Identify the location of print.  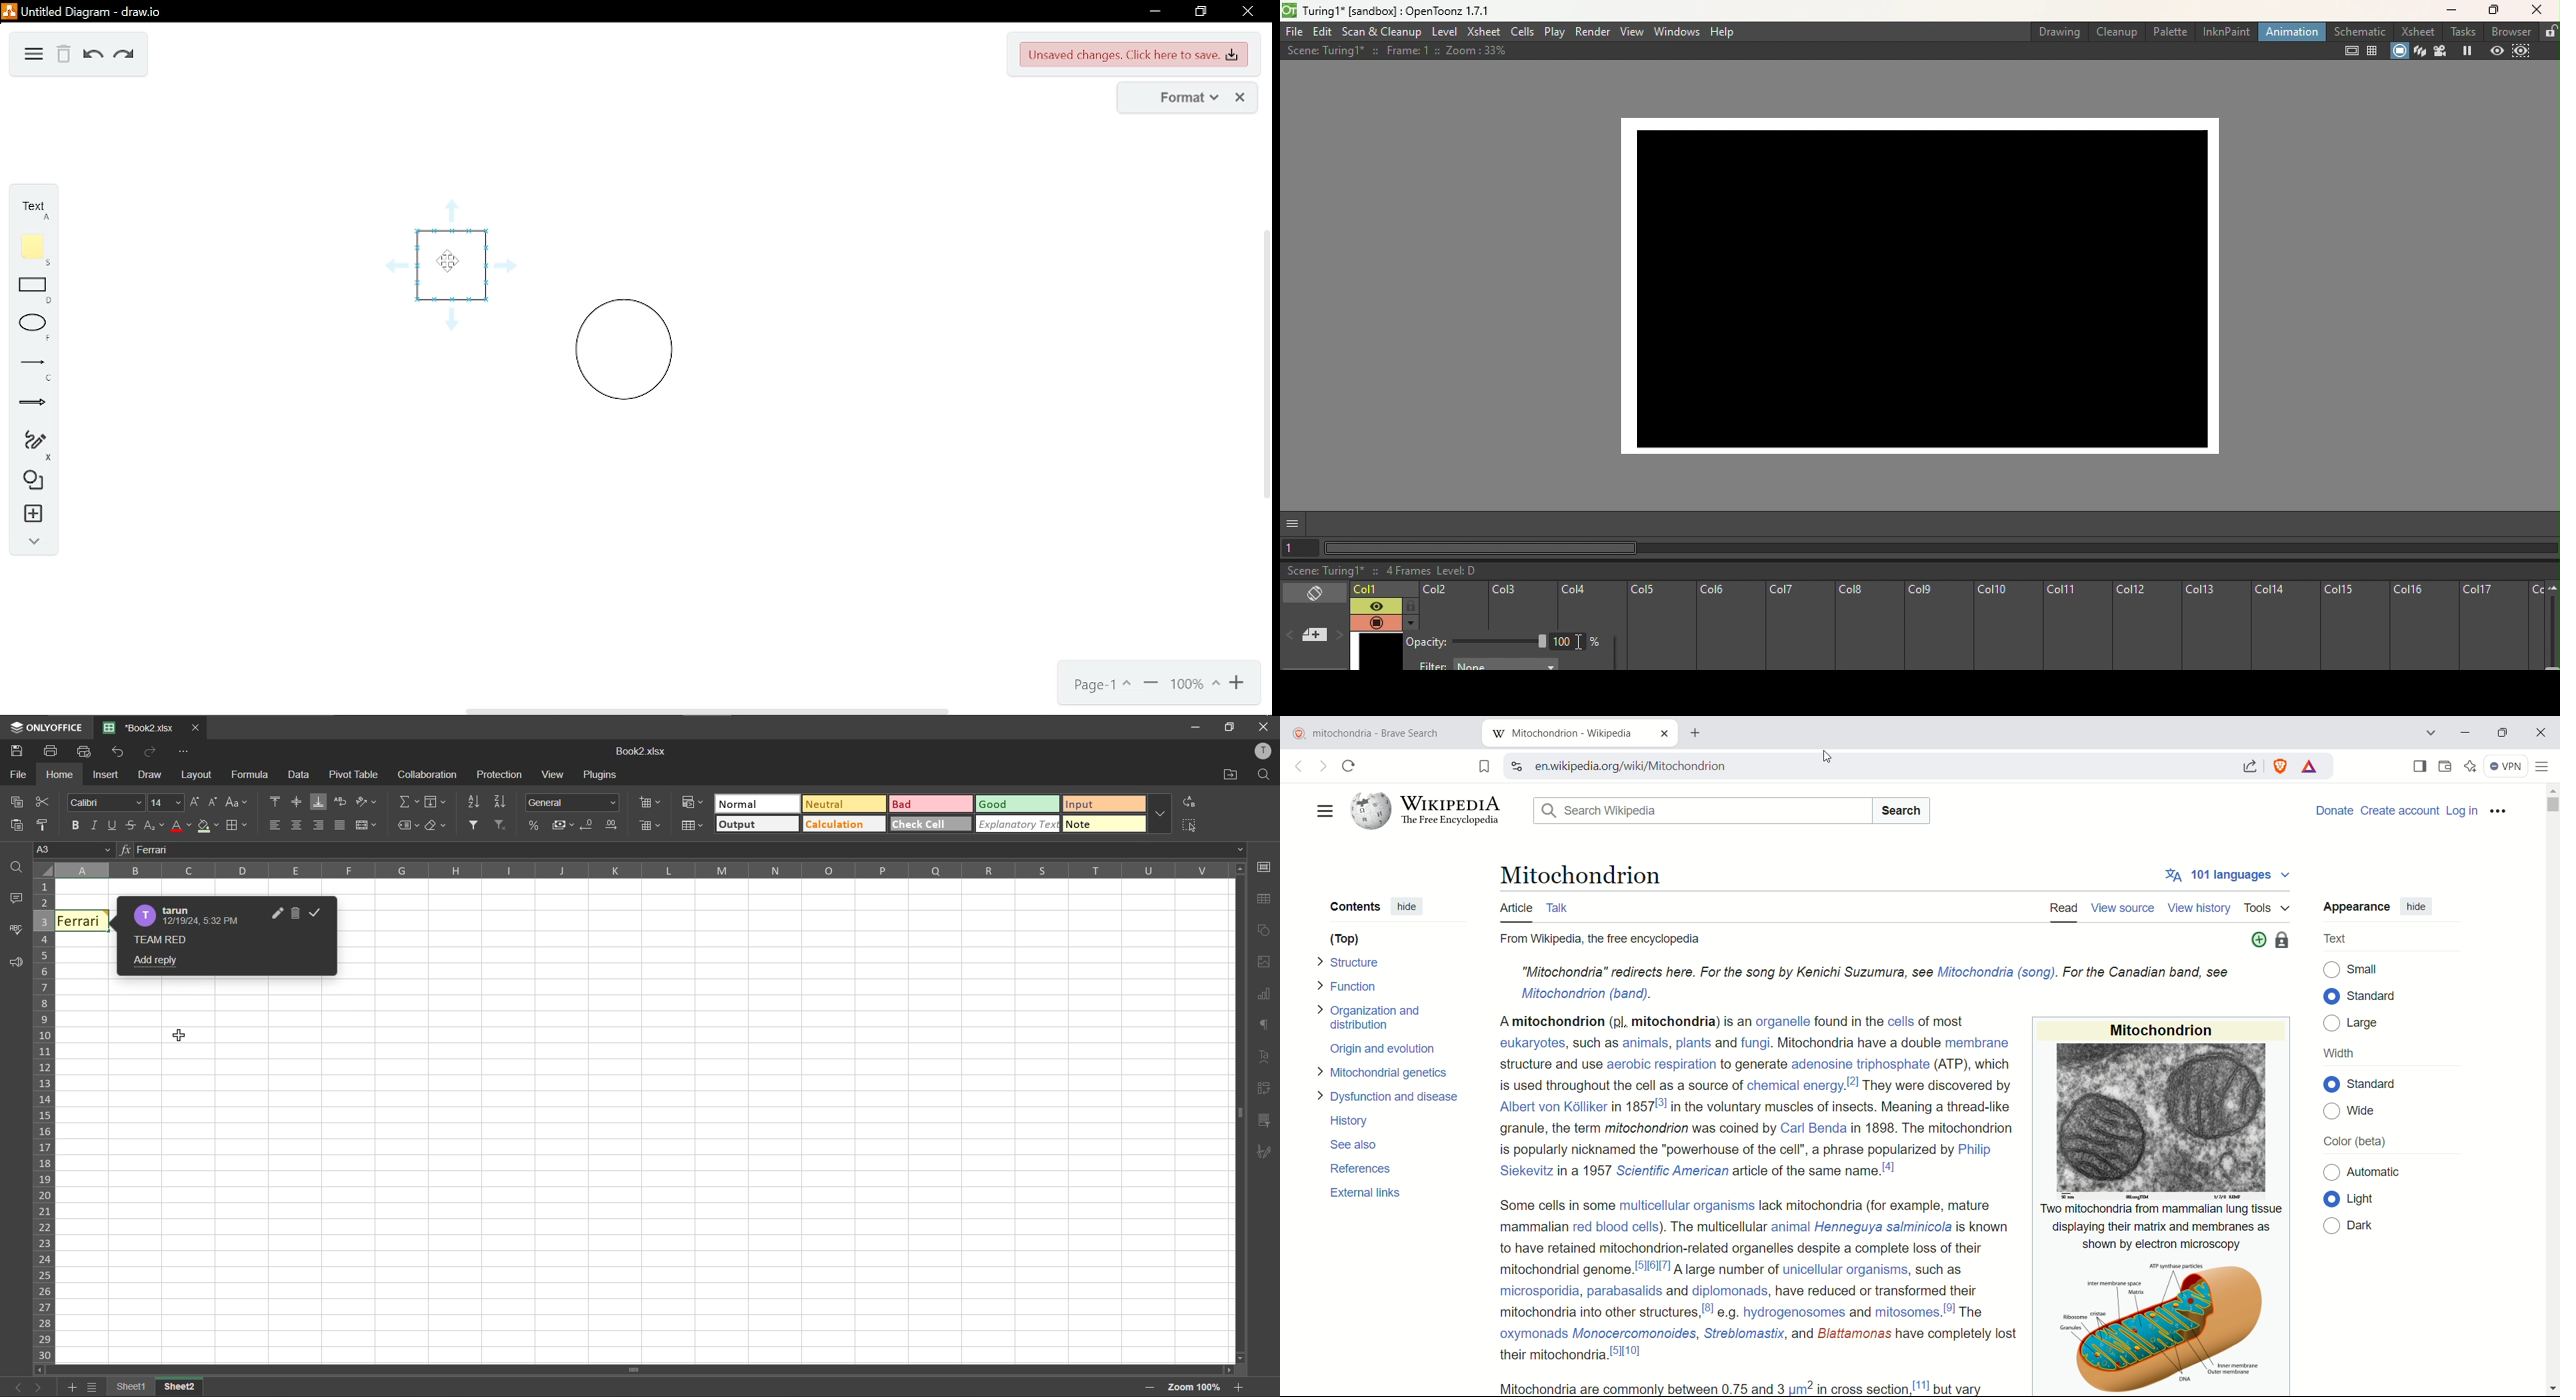
(52, 753).